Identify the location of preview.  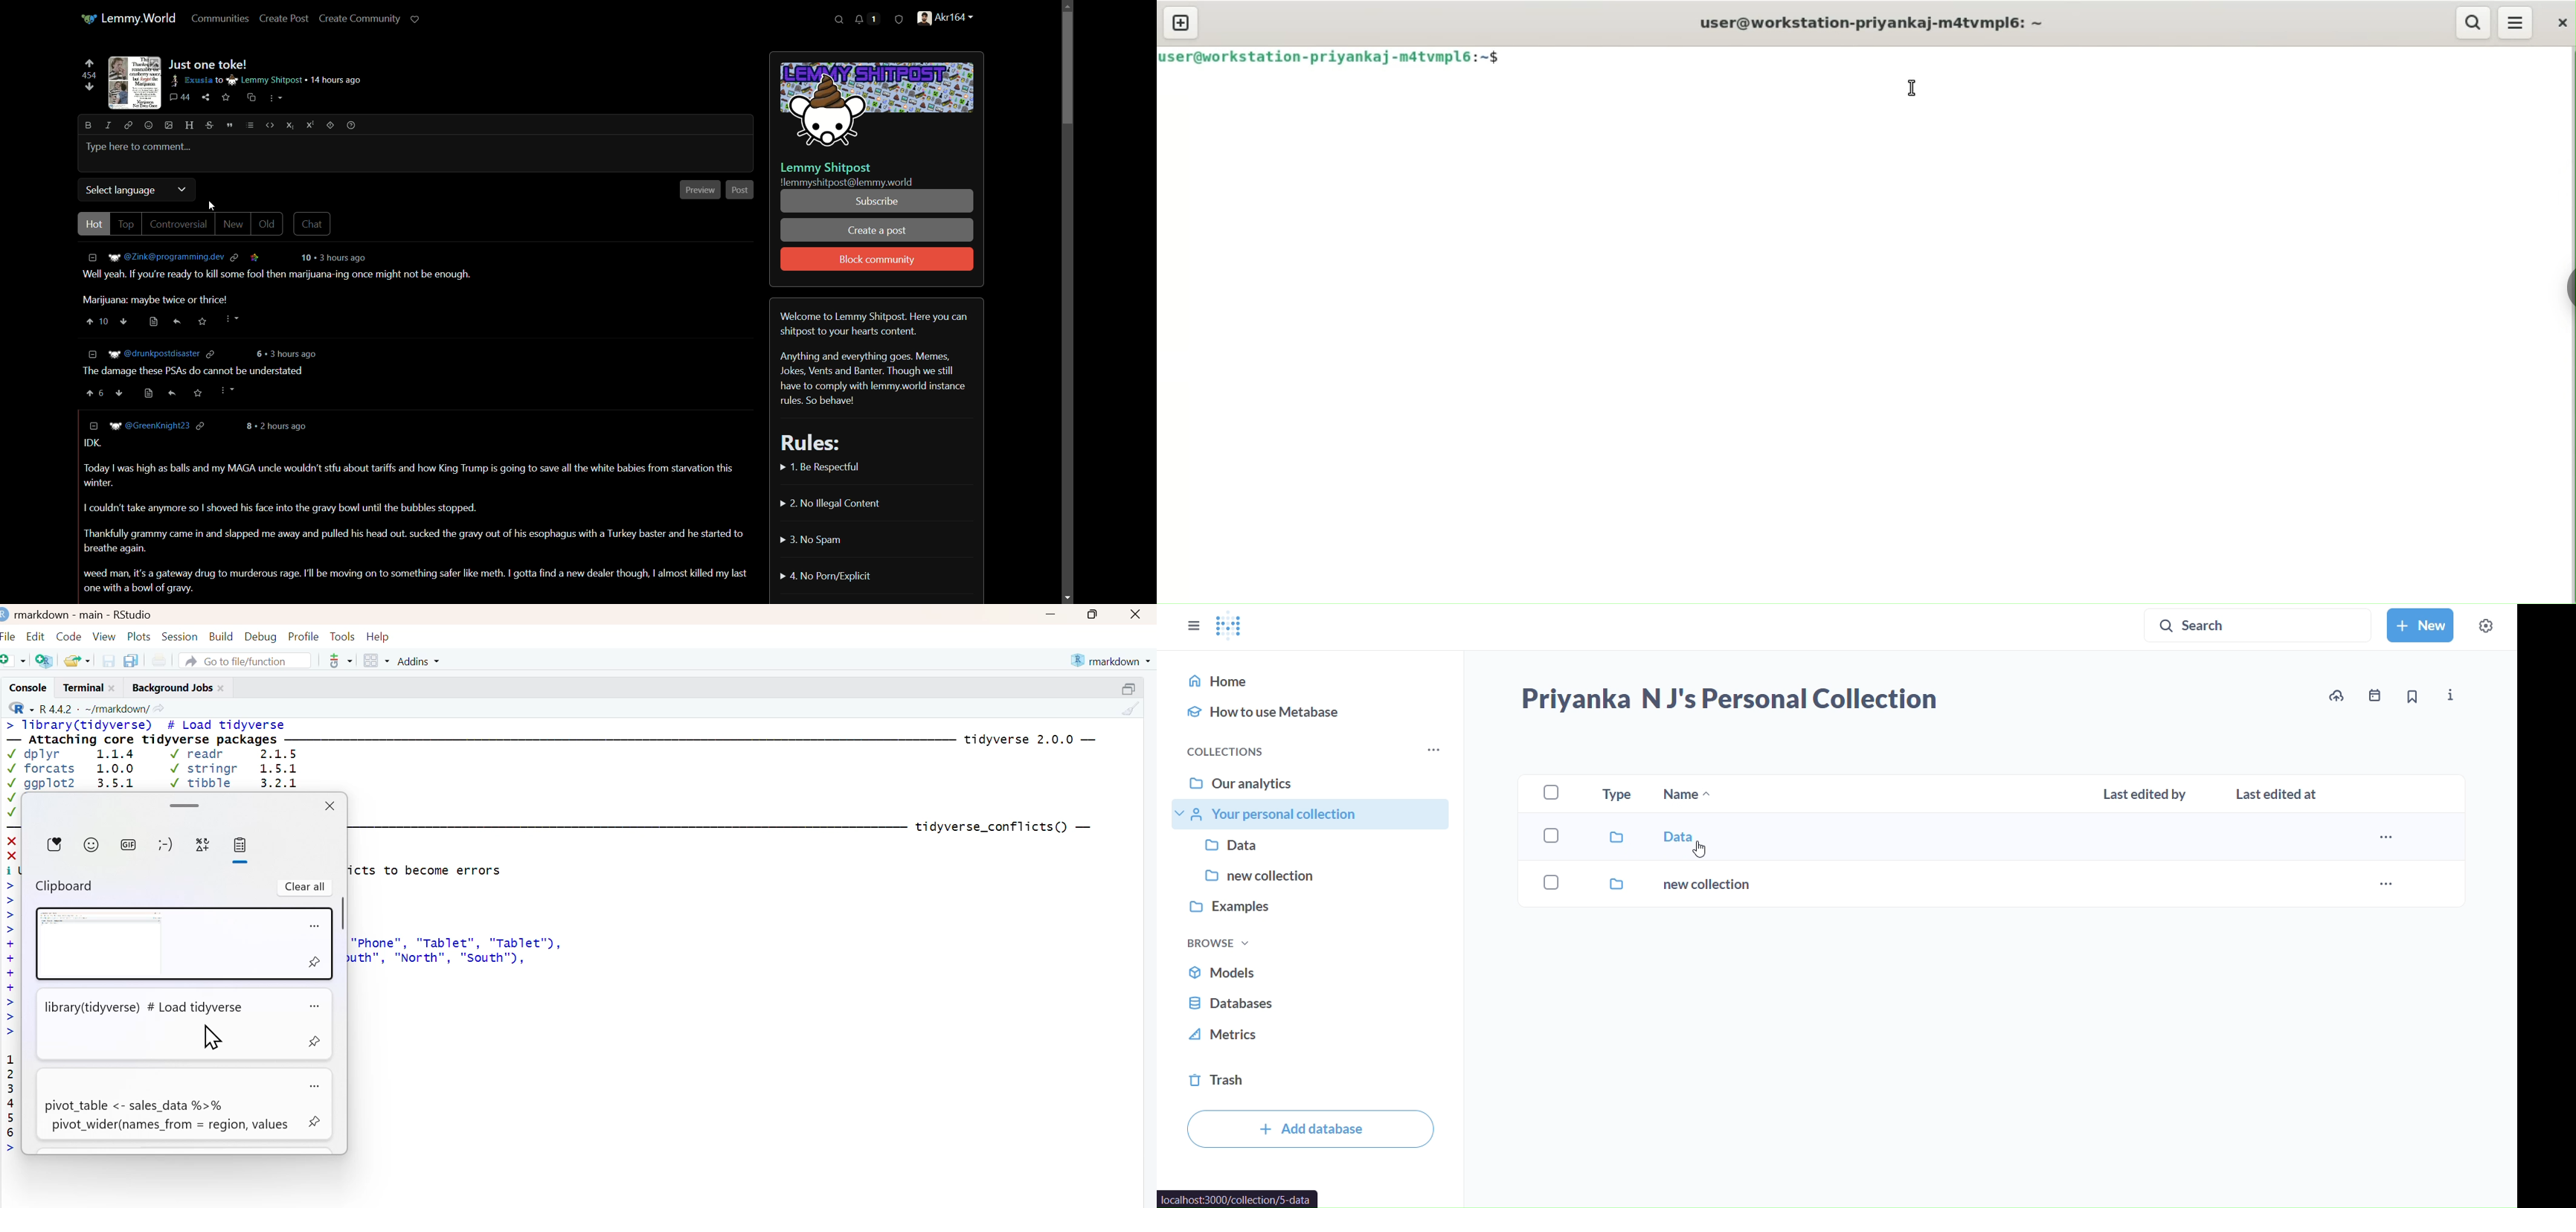
(702, 190).